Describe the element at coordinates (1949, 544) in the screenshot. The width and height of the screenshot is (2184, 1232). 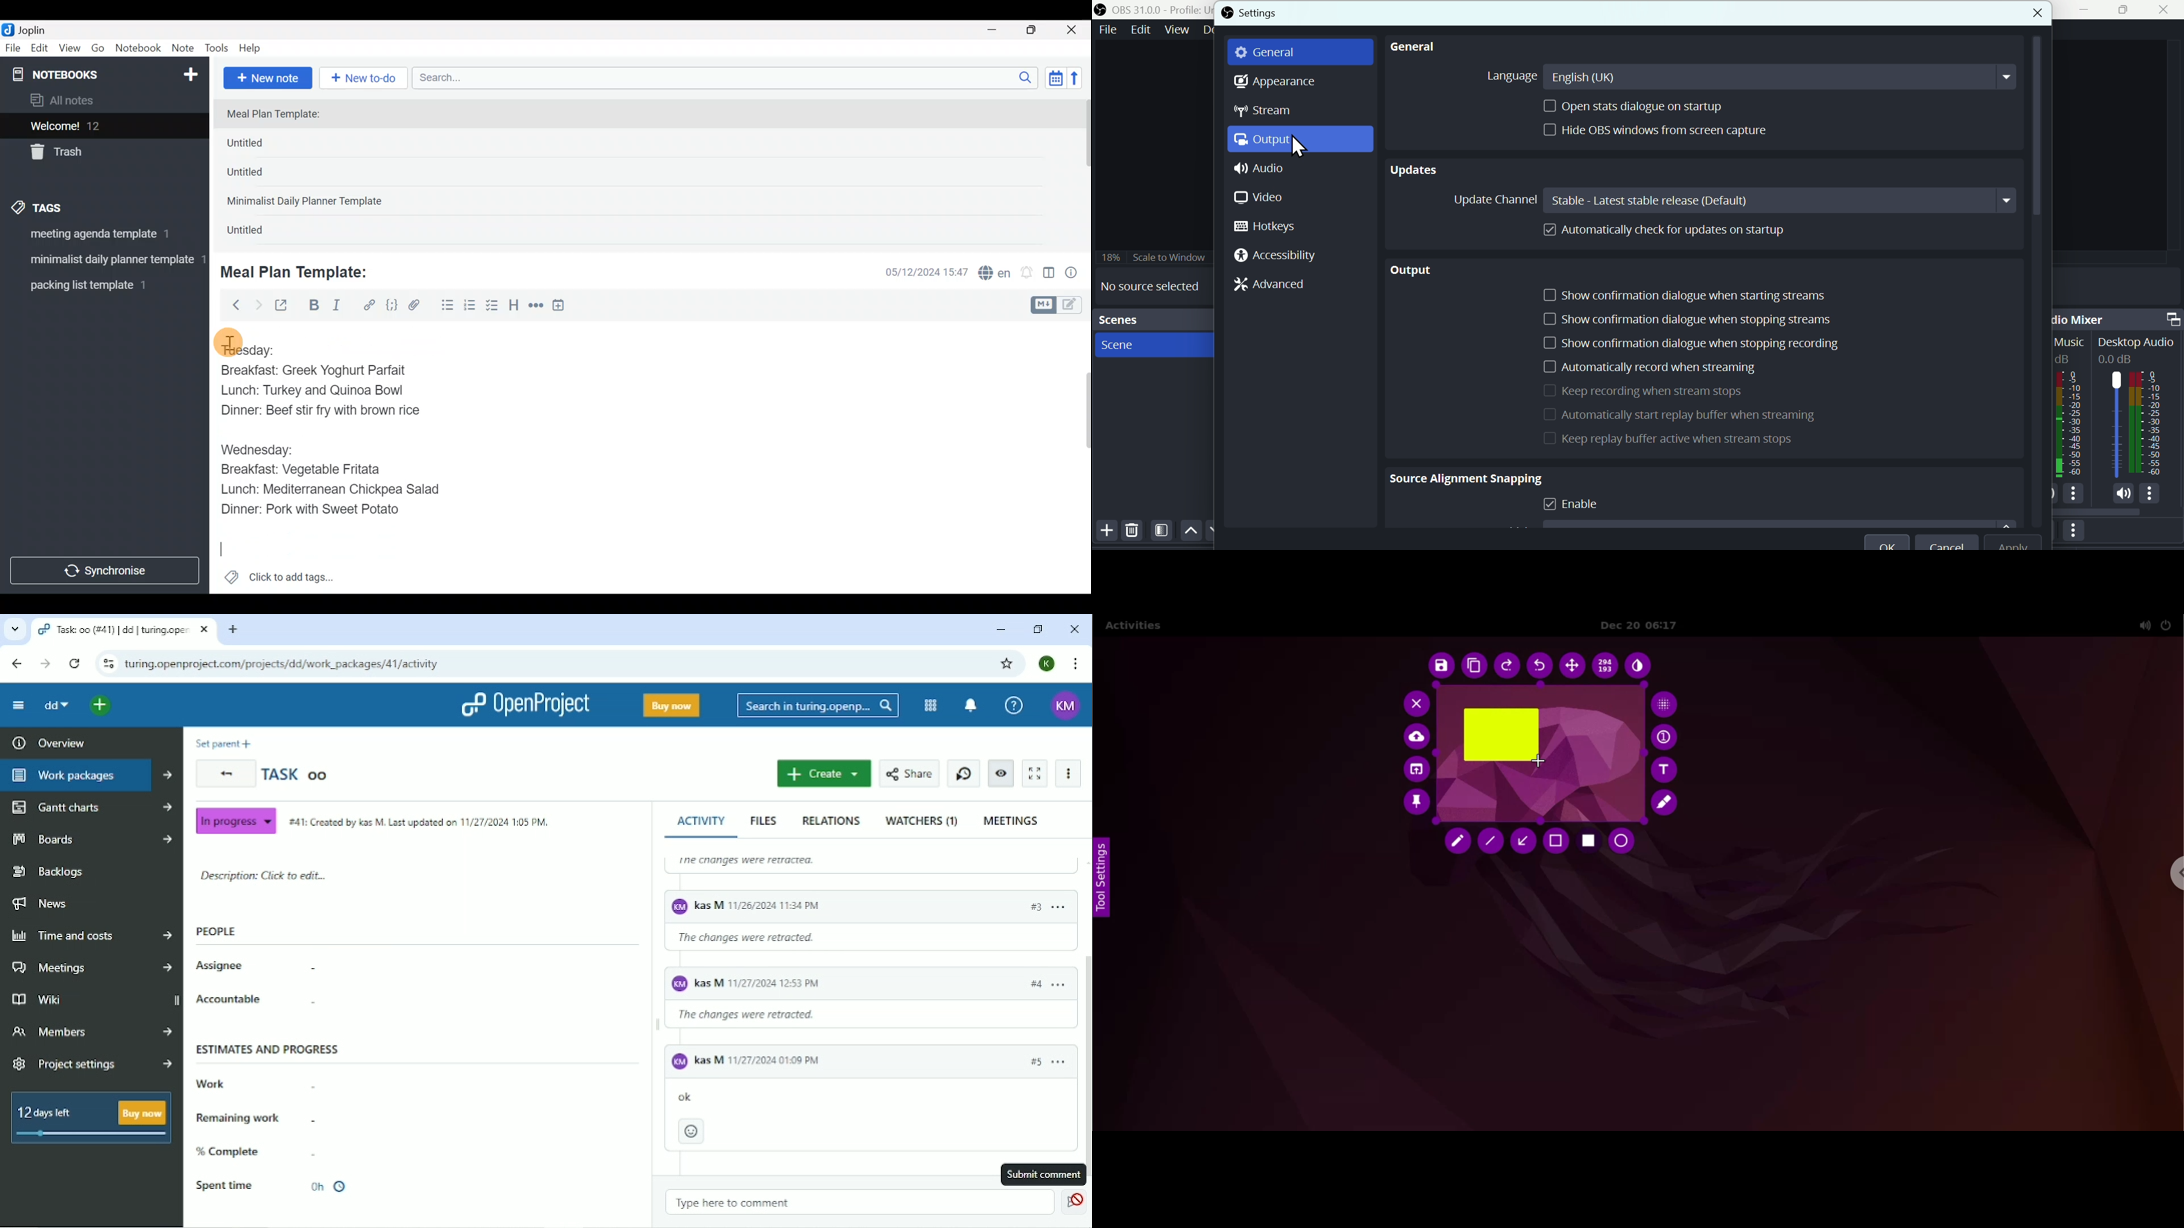
I see `Cancel` at that location.